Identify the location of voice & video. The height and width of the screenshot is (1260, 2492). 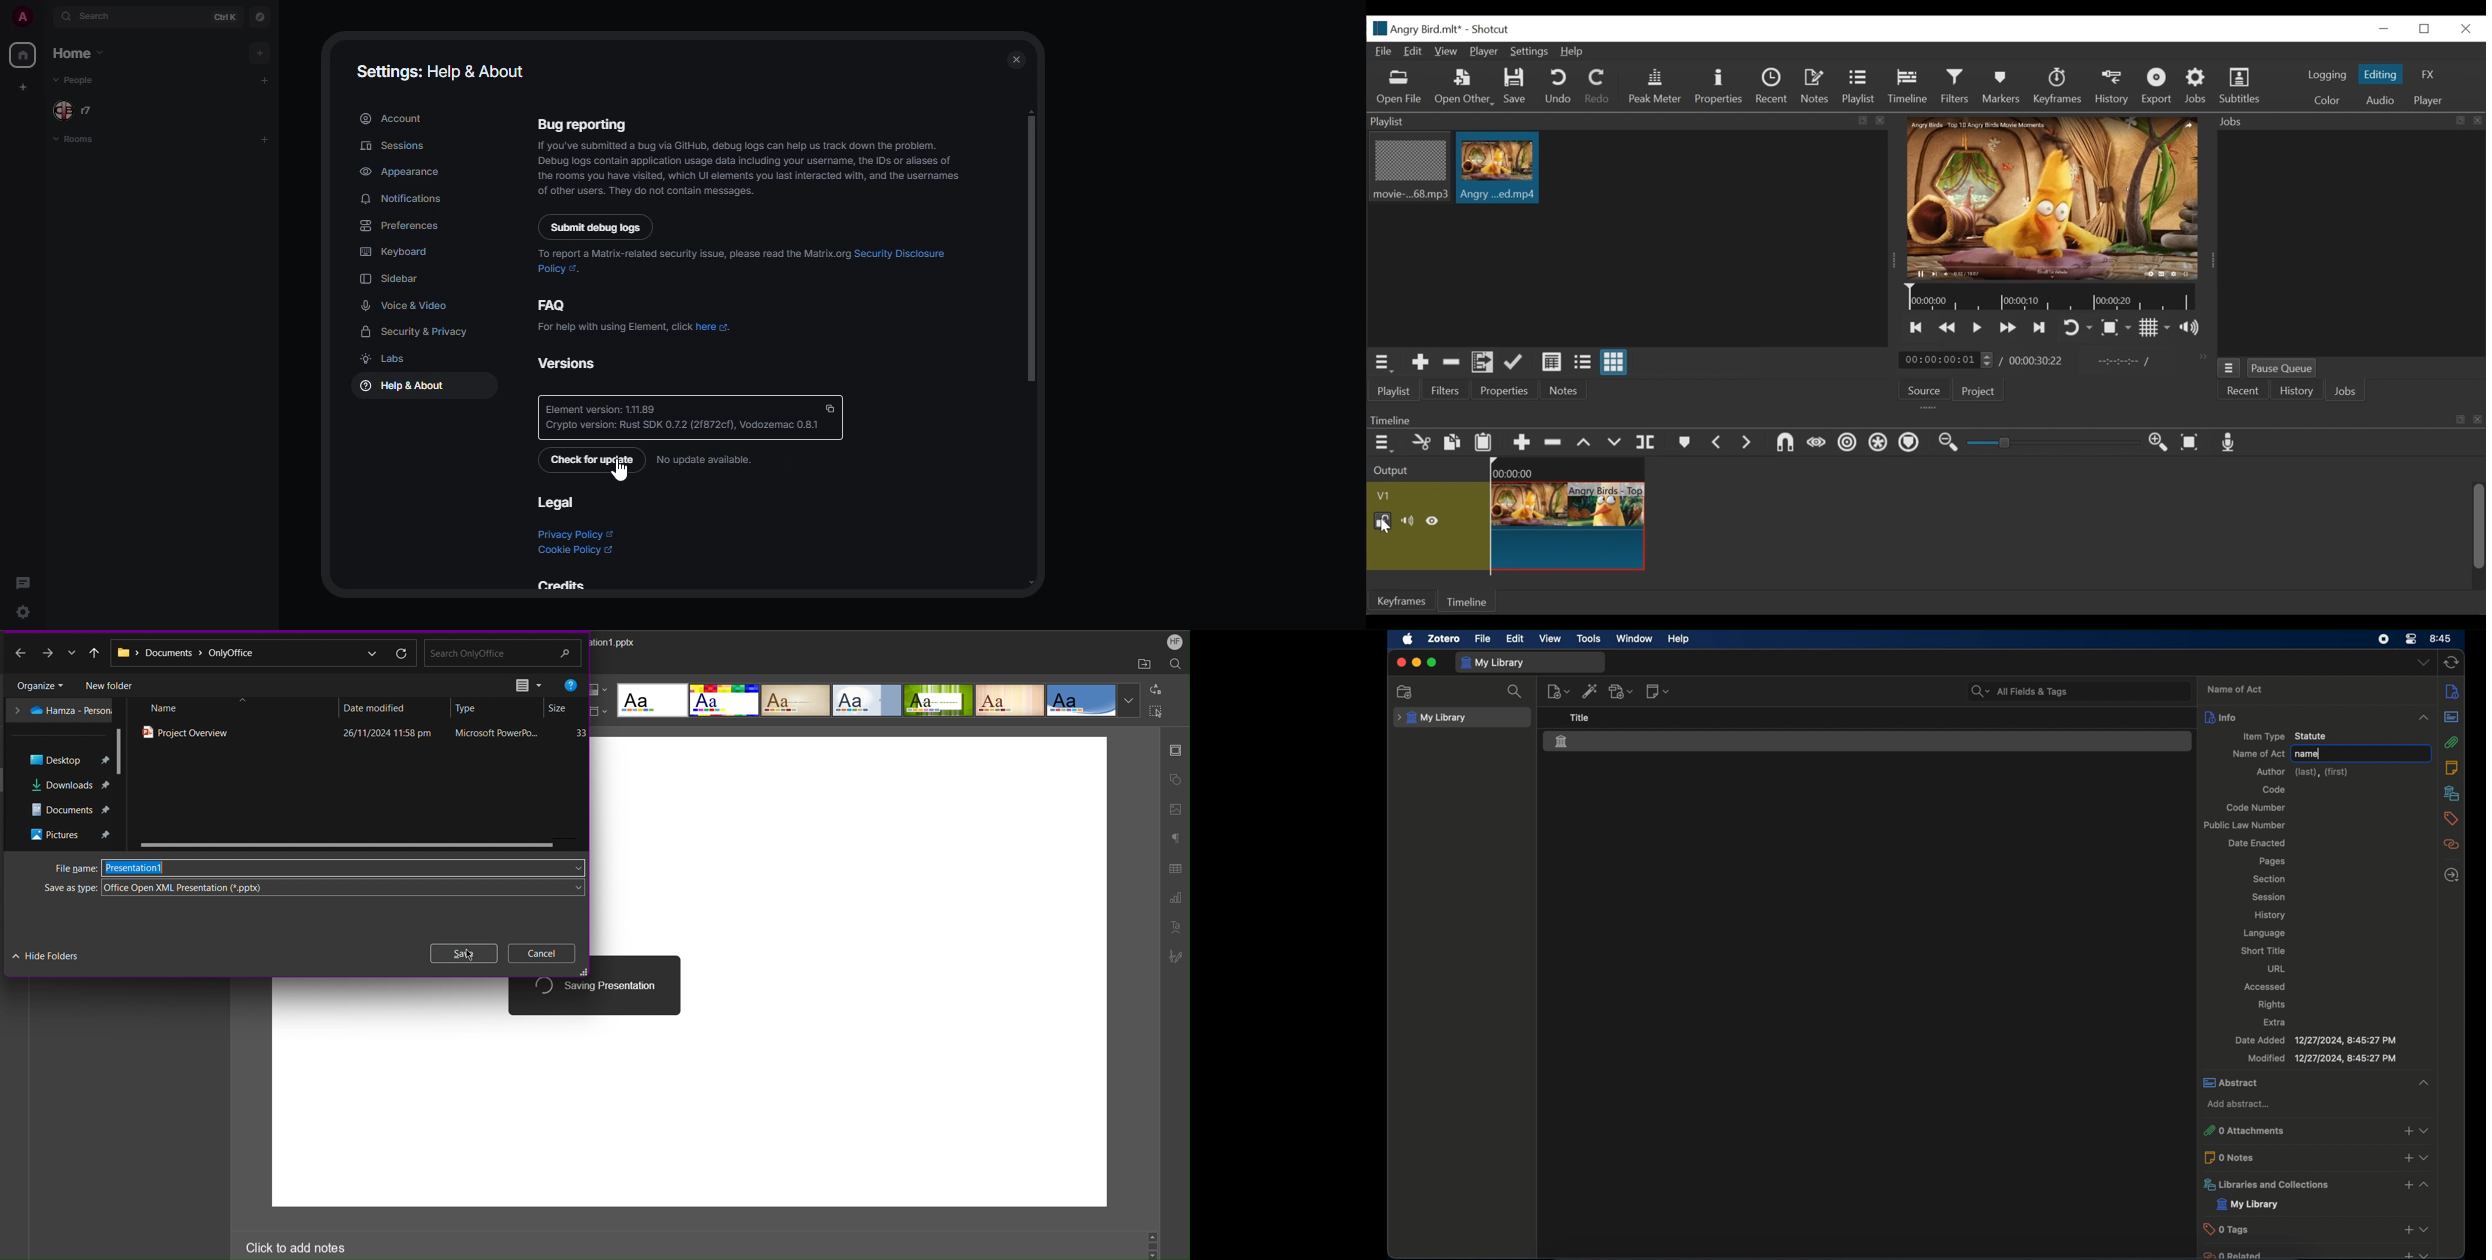
(405, 305).